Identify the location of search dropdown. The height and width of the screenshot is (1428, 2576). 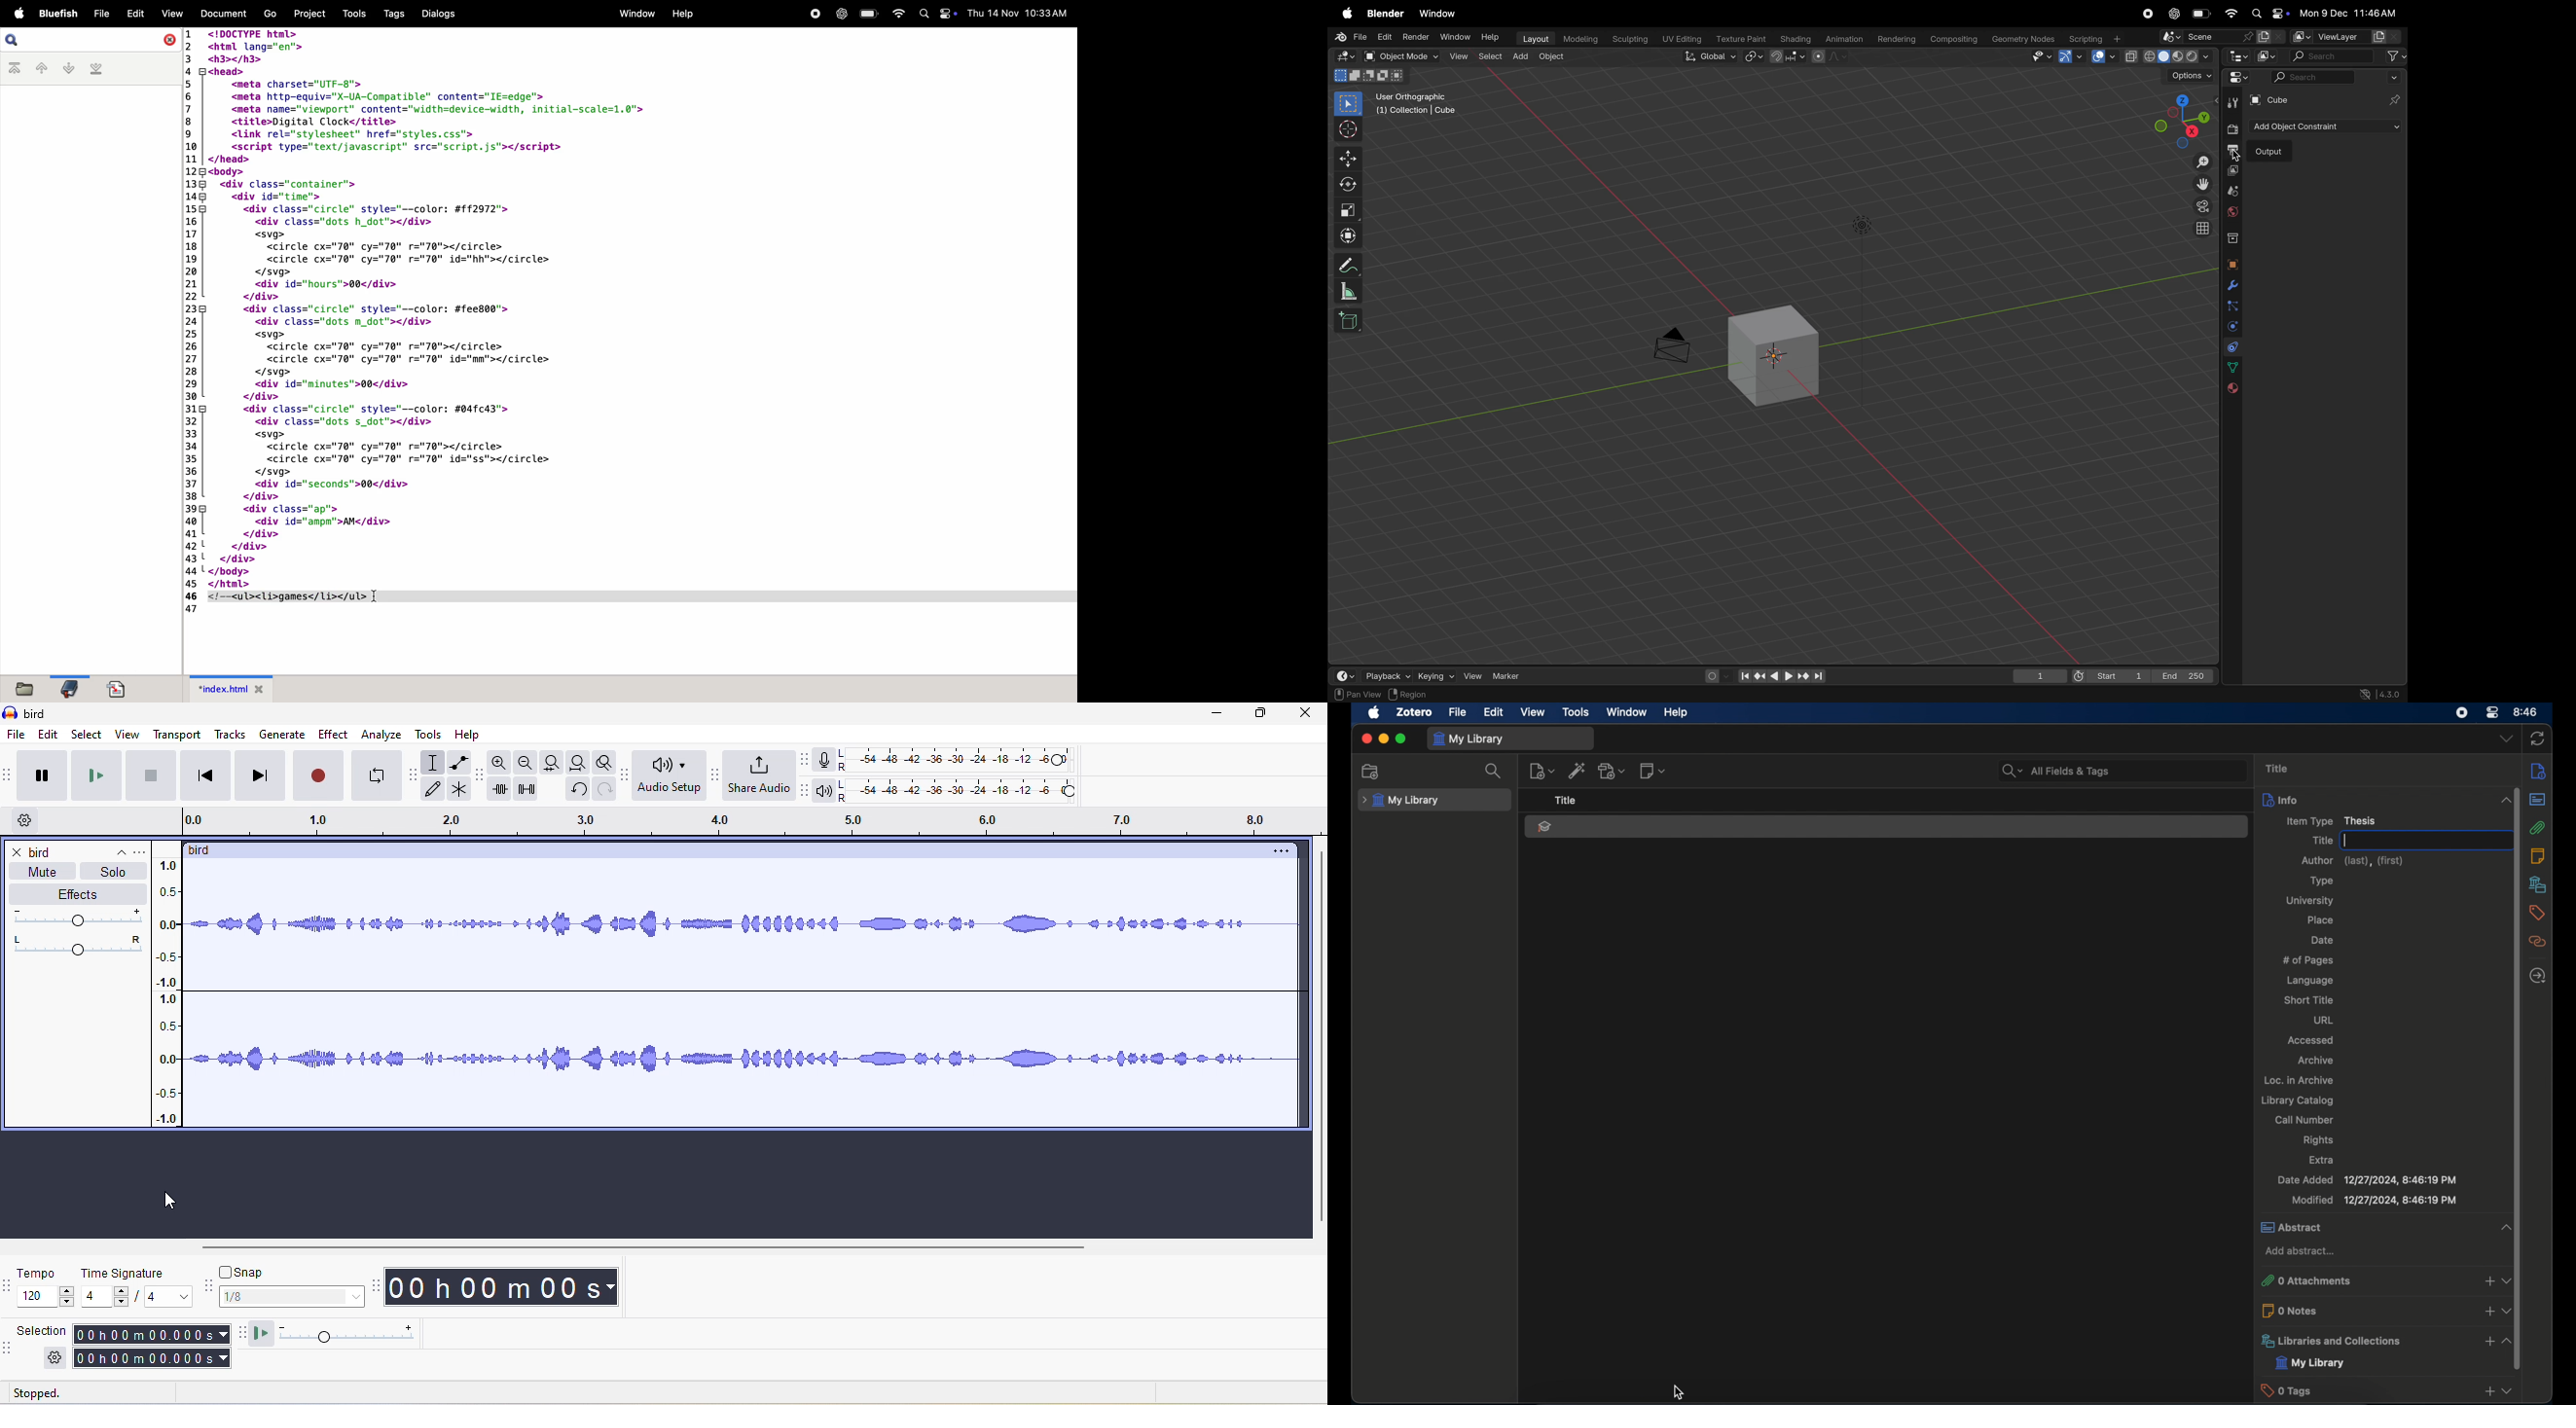
(2011, 771).